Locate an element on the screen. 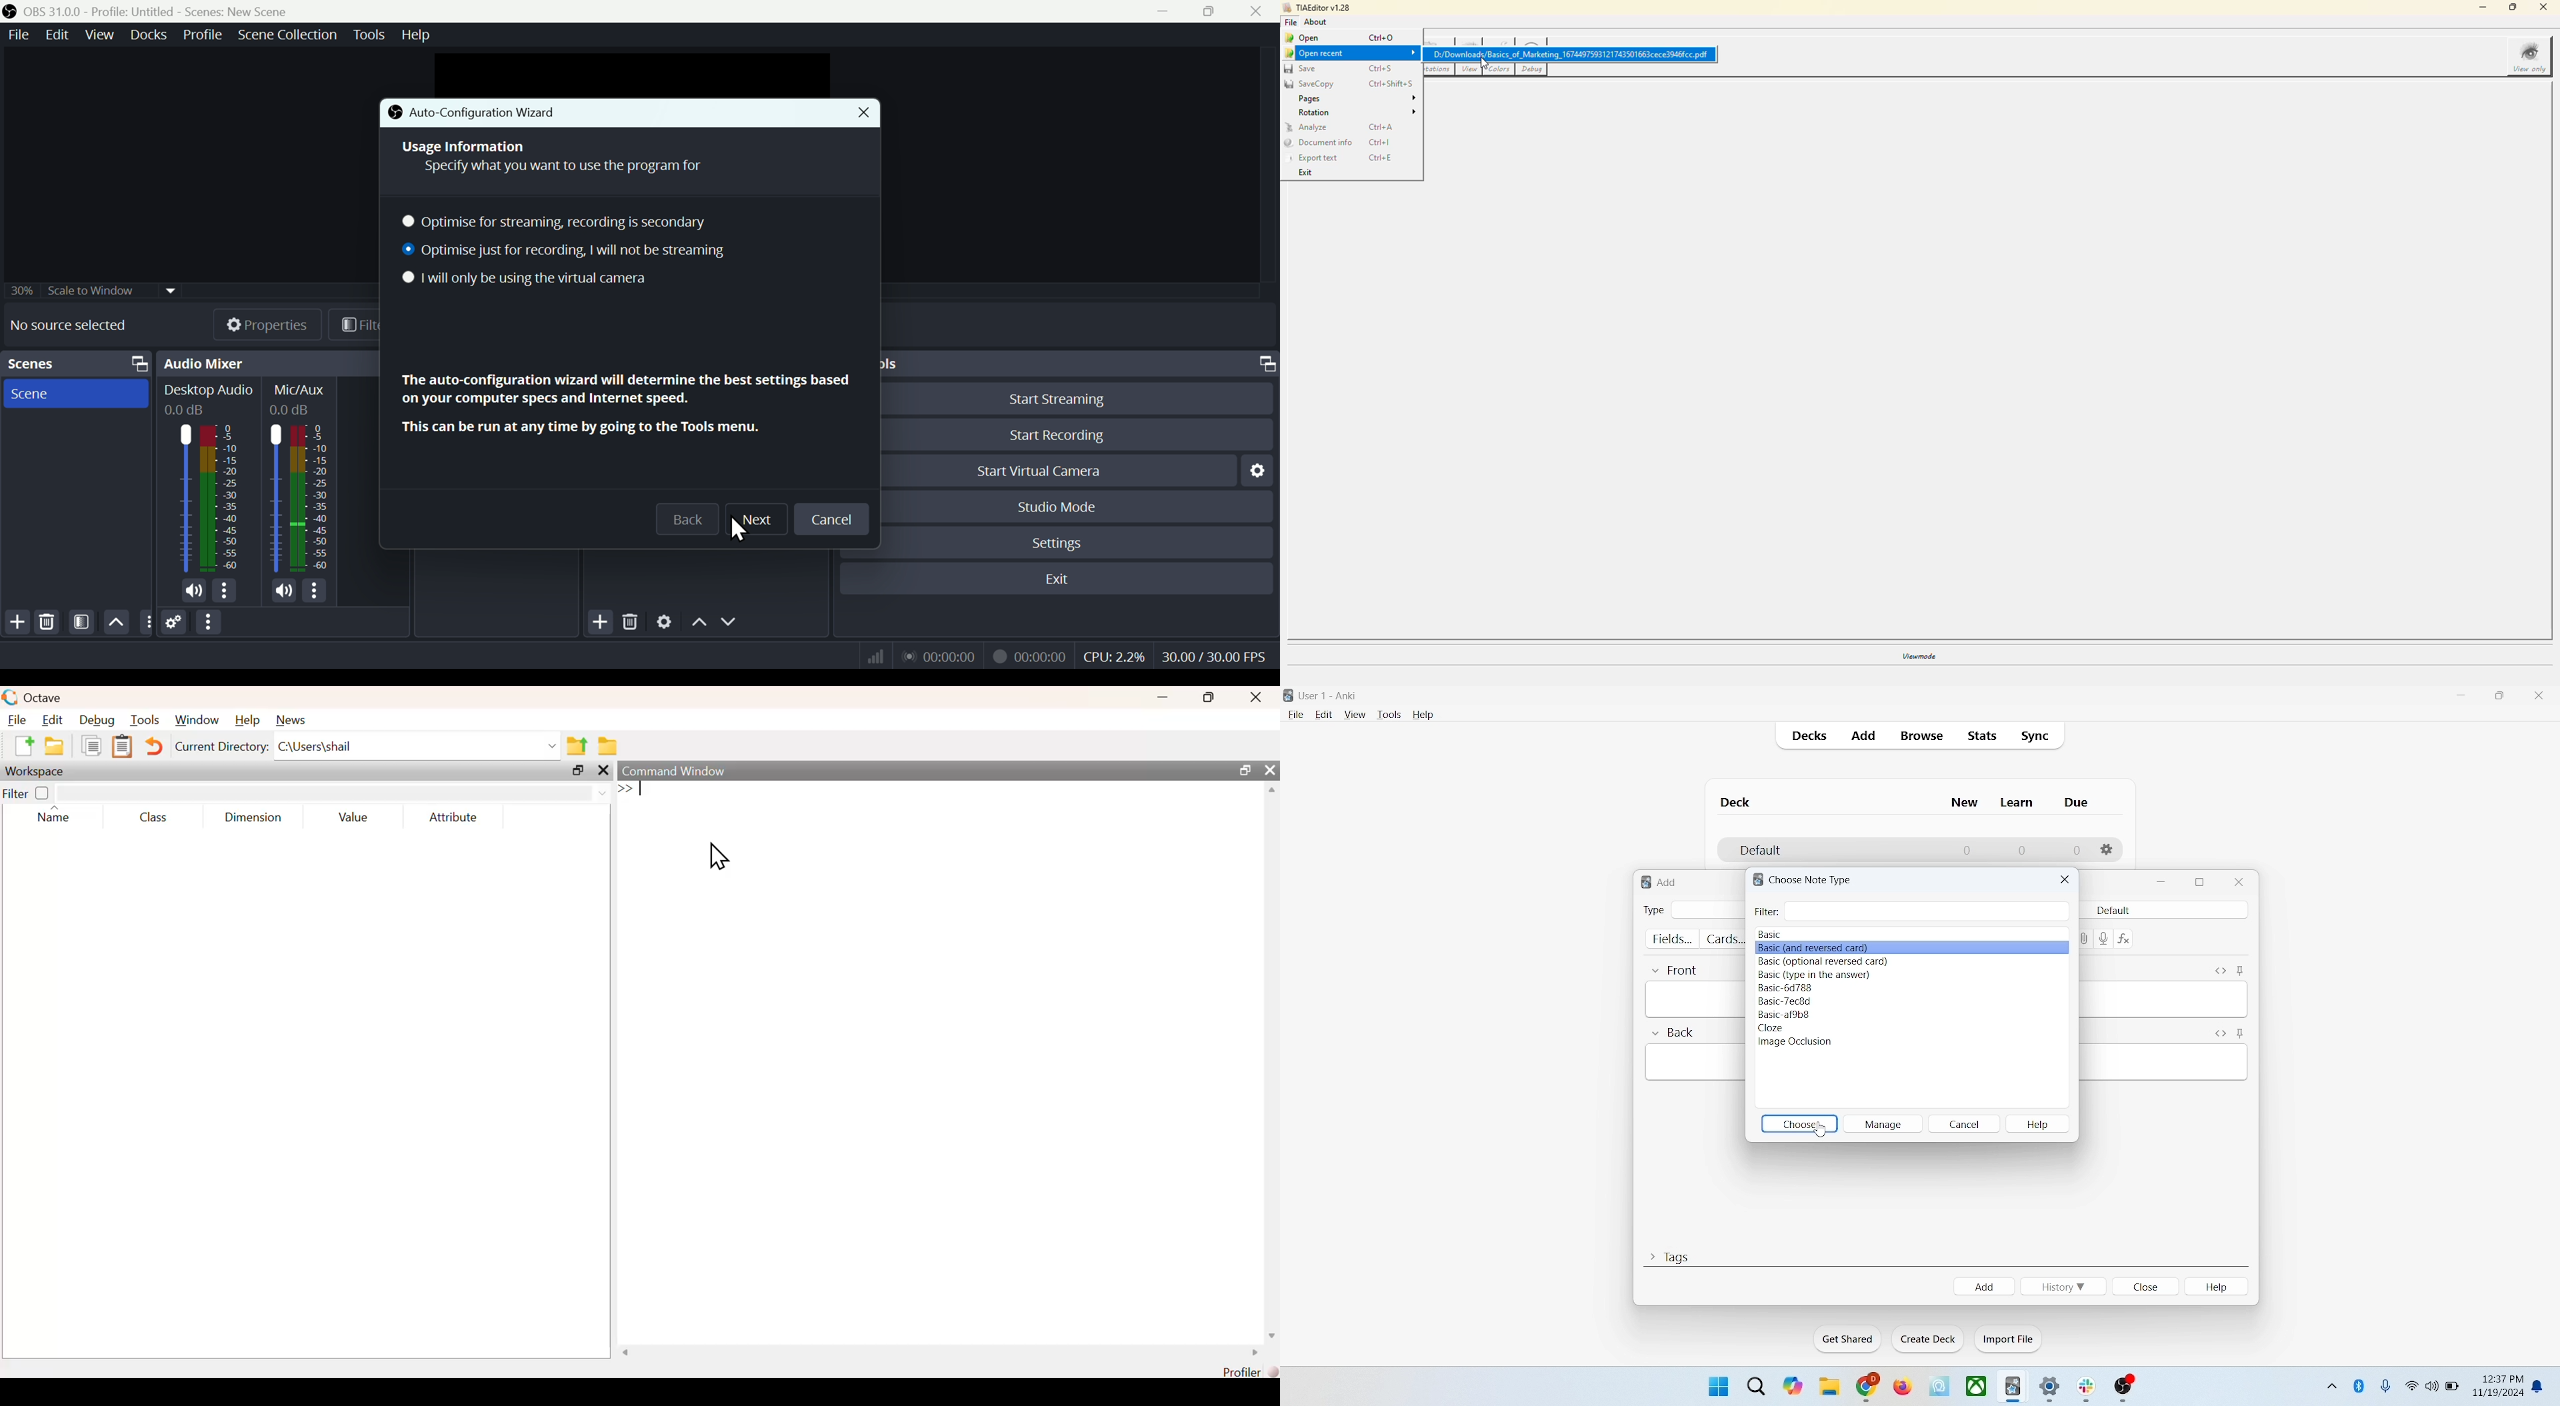 The height and width of the screenshot is (1428, 2576). screen resize is located at coordinates (1263, 364).